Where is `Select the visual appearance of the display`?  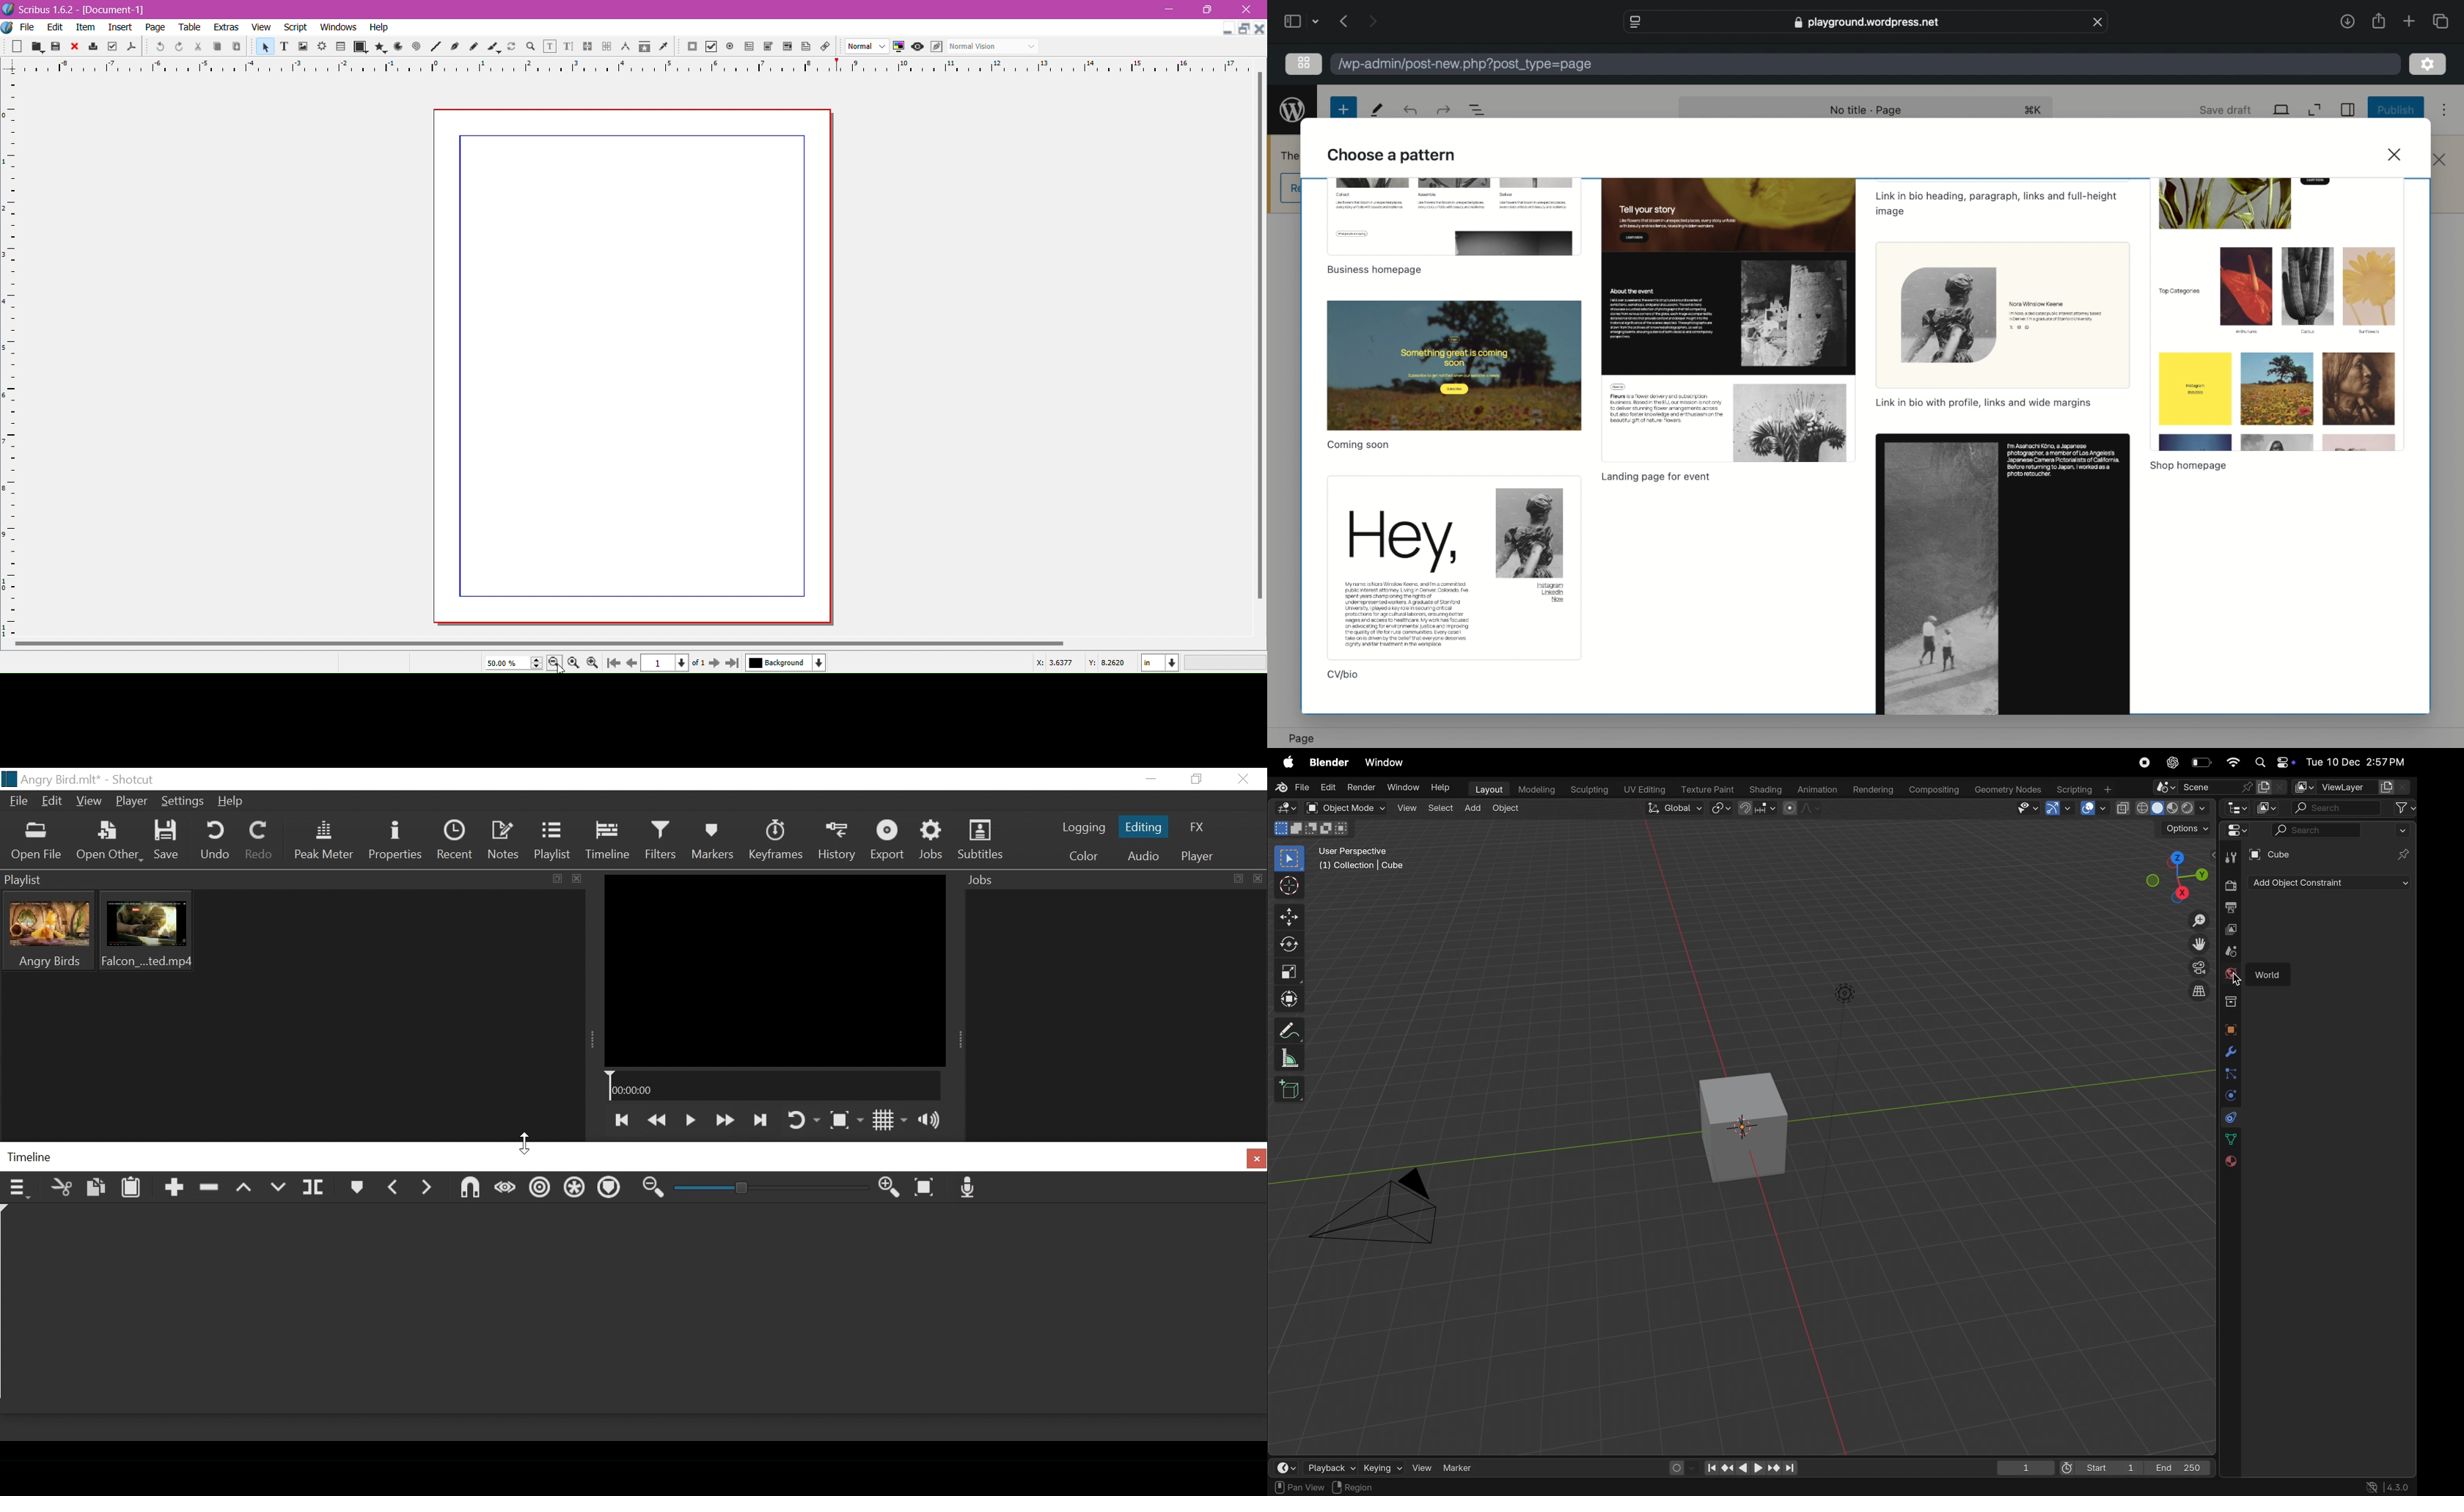 Select the visual appearance of the display is located at coordinates (995, 46).